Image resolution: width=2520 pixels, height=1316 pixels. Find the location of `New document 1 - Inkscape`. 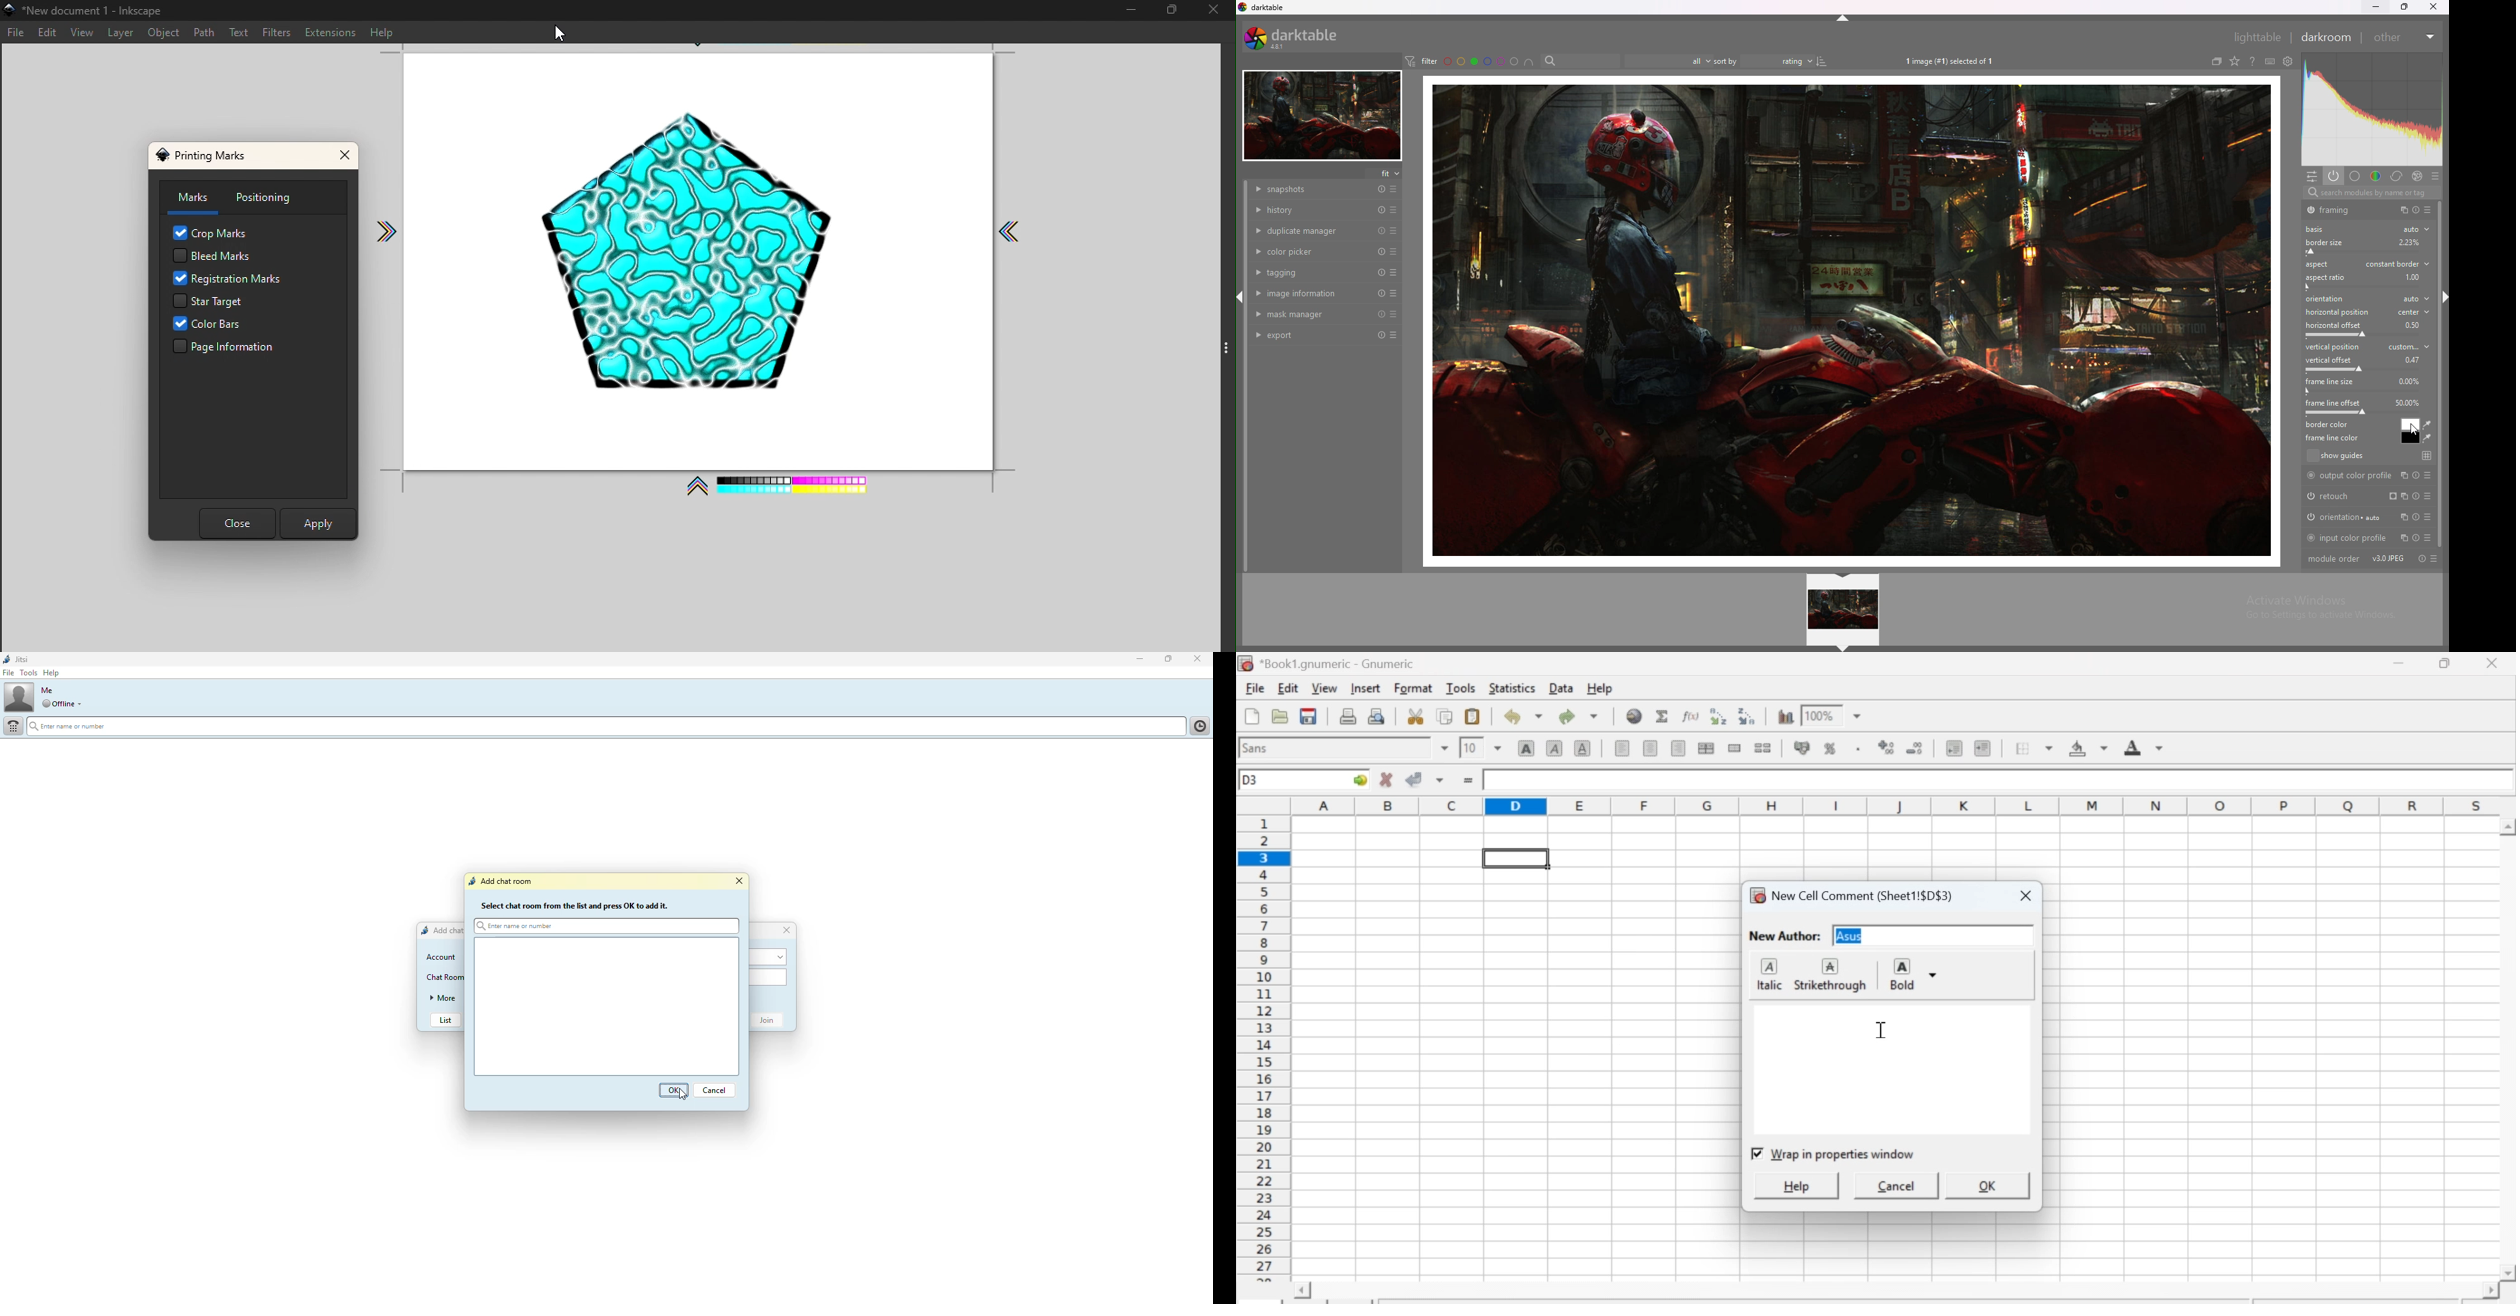

New document 1 - Inkscape is located at coordinates (99, 9).